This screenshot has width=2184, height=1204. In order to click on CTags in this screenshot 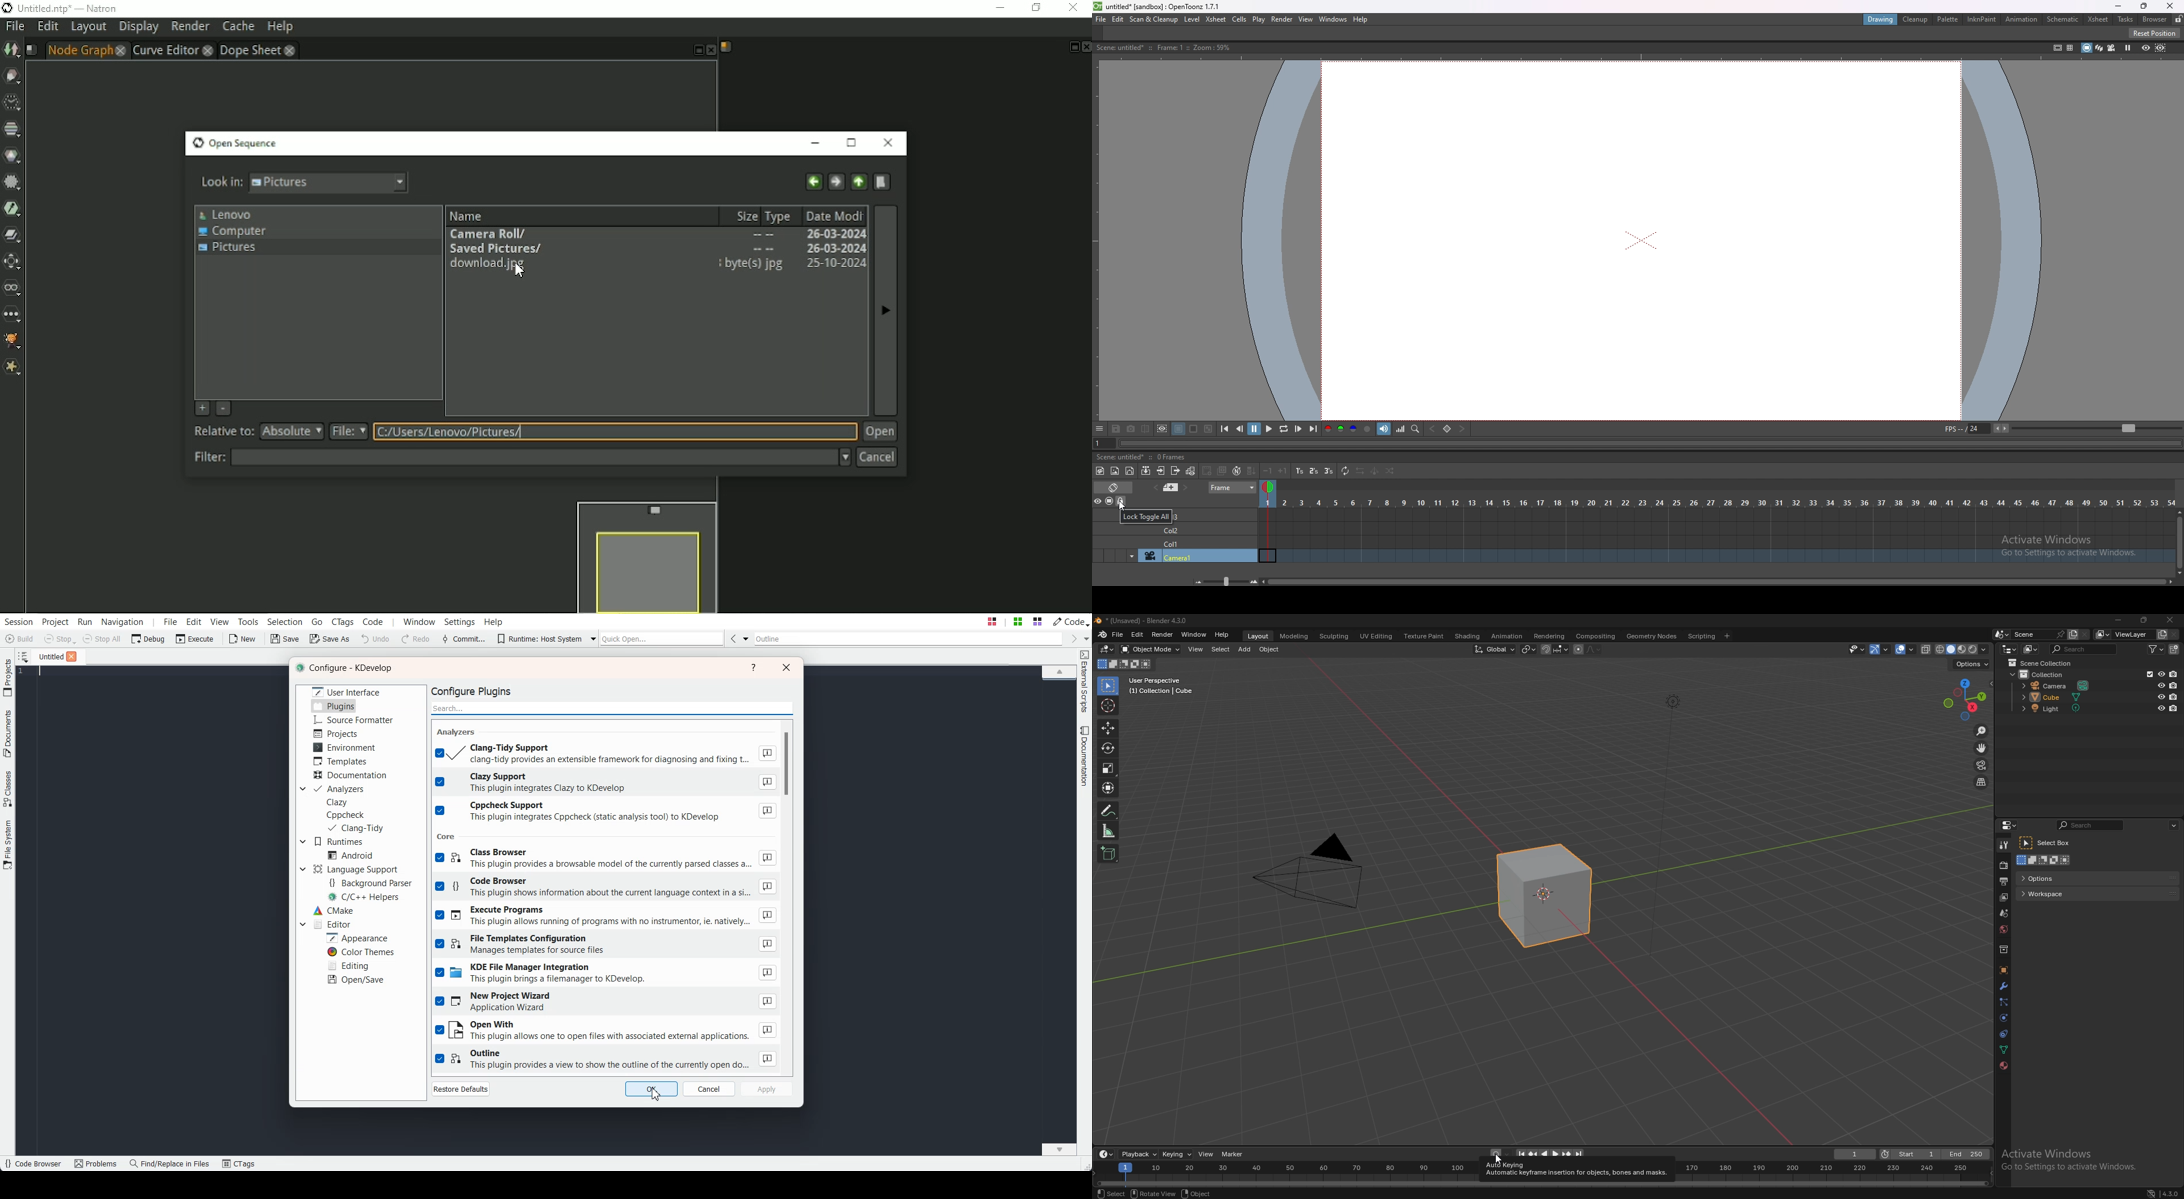, I will do `click(239, 1165)`.